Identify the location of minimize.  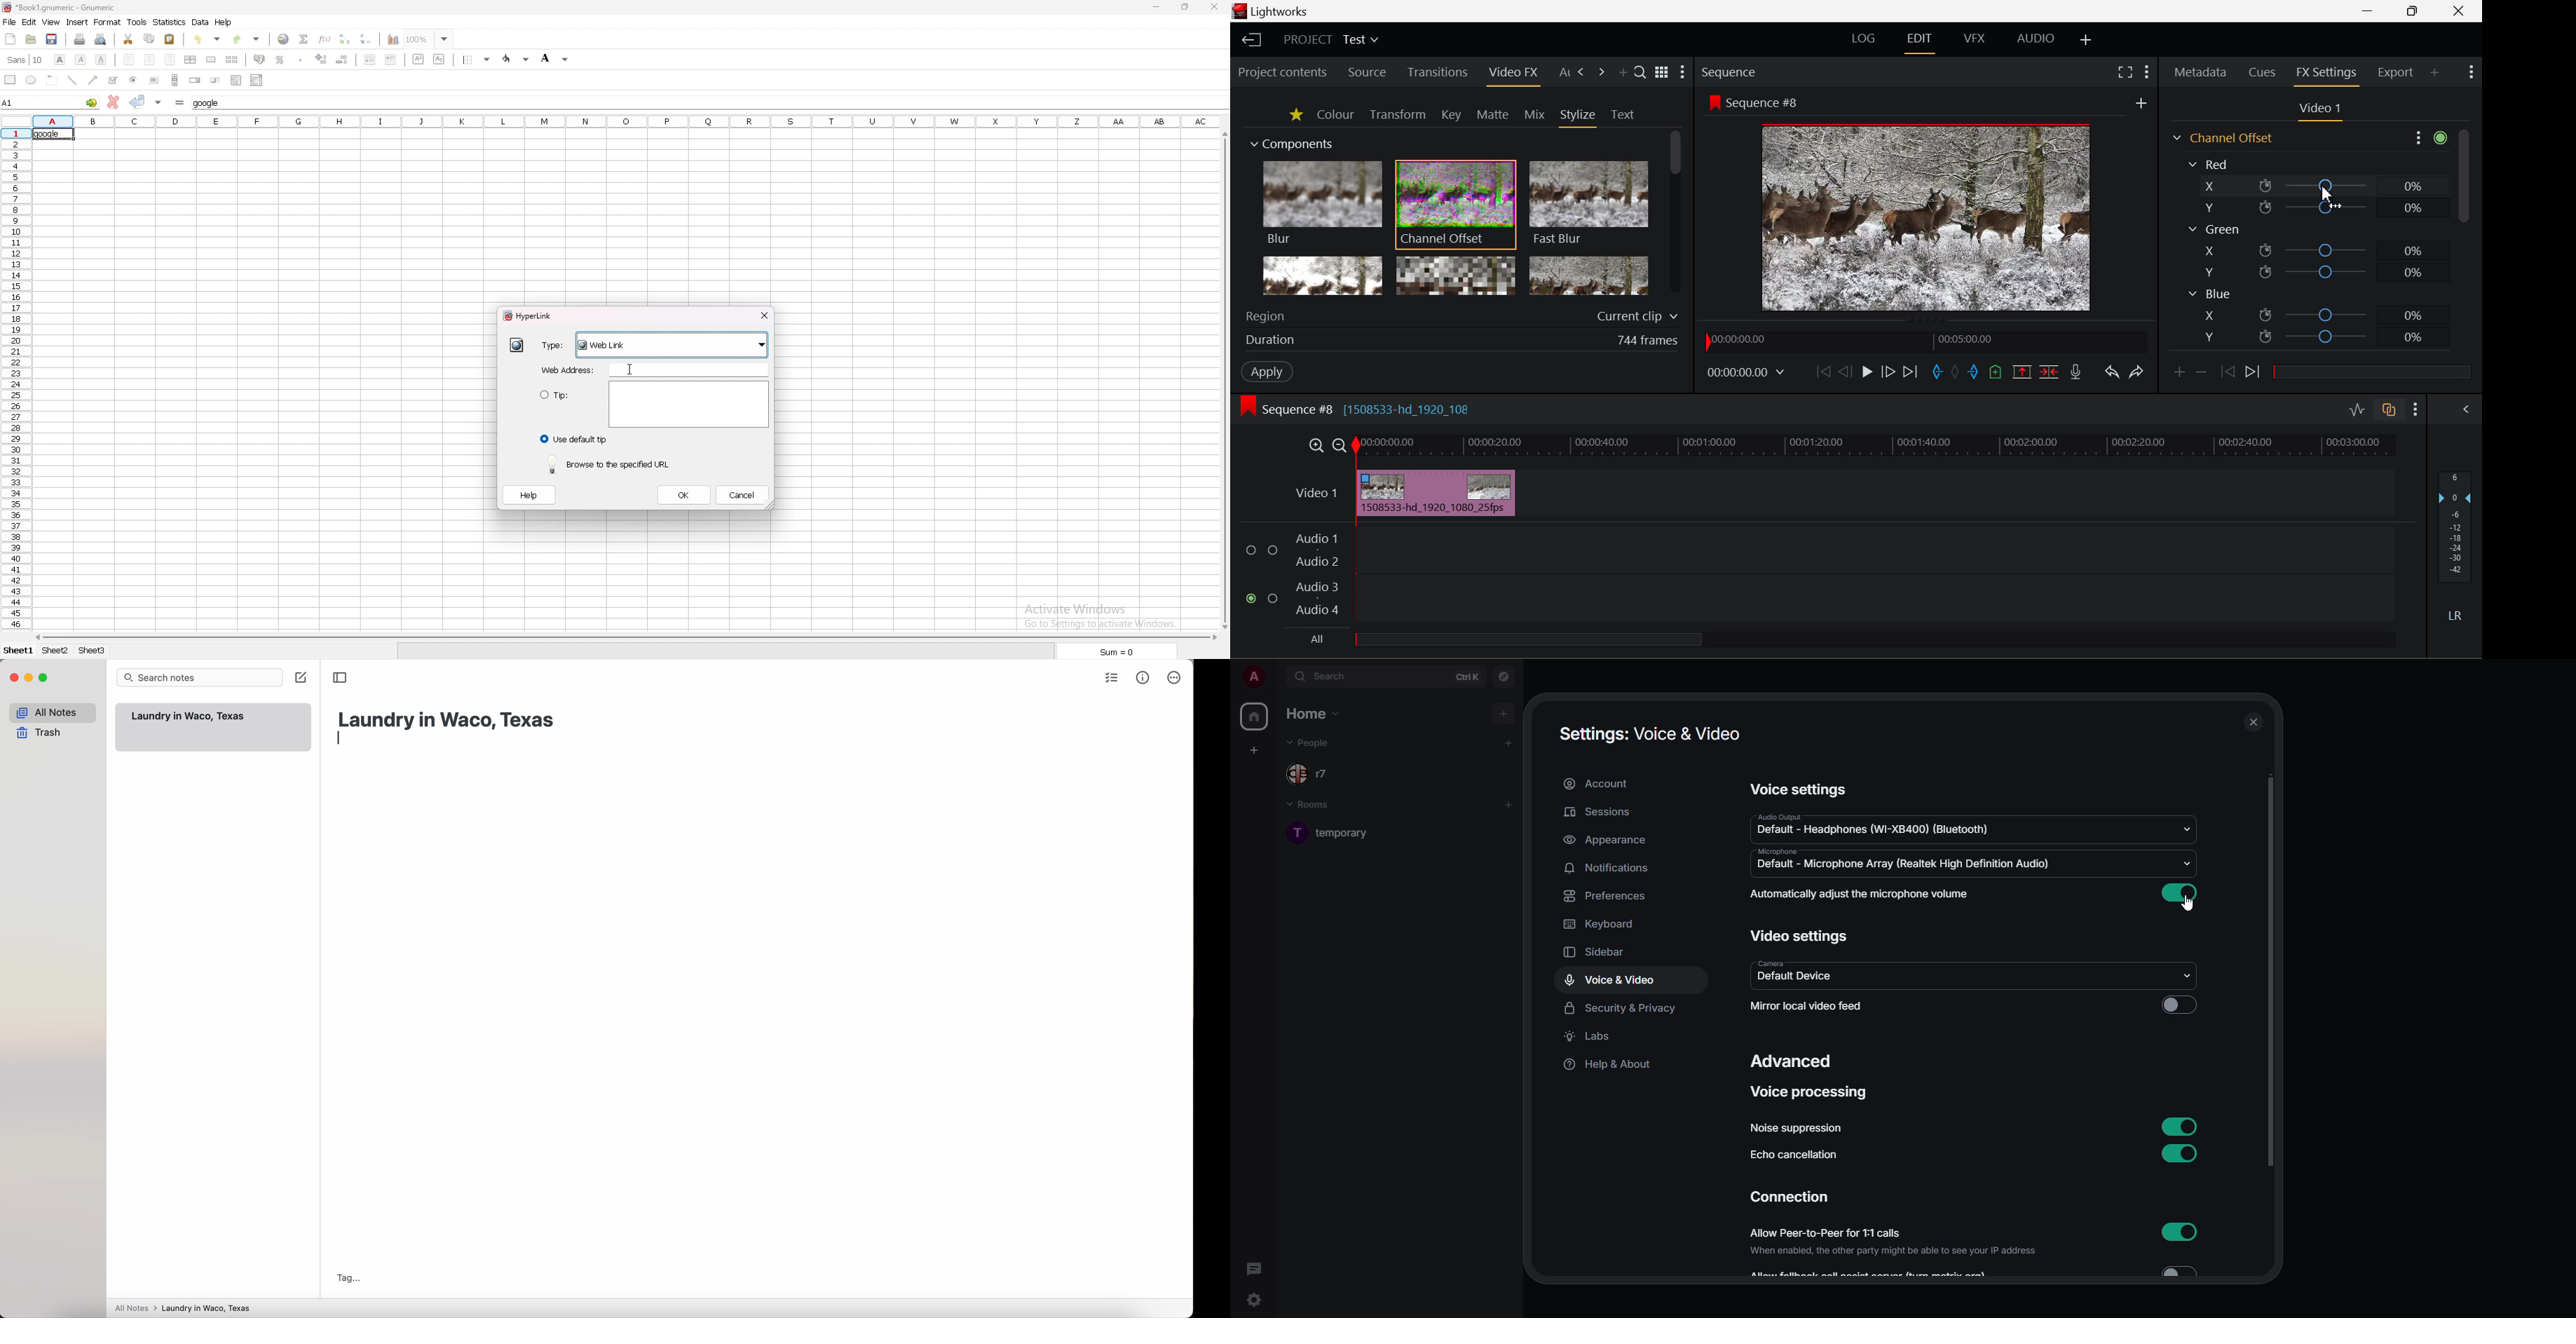
(1157, 7).